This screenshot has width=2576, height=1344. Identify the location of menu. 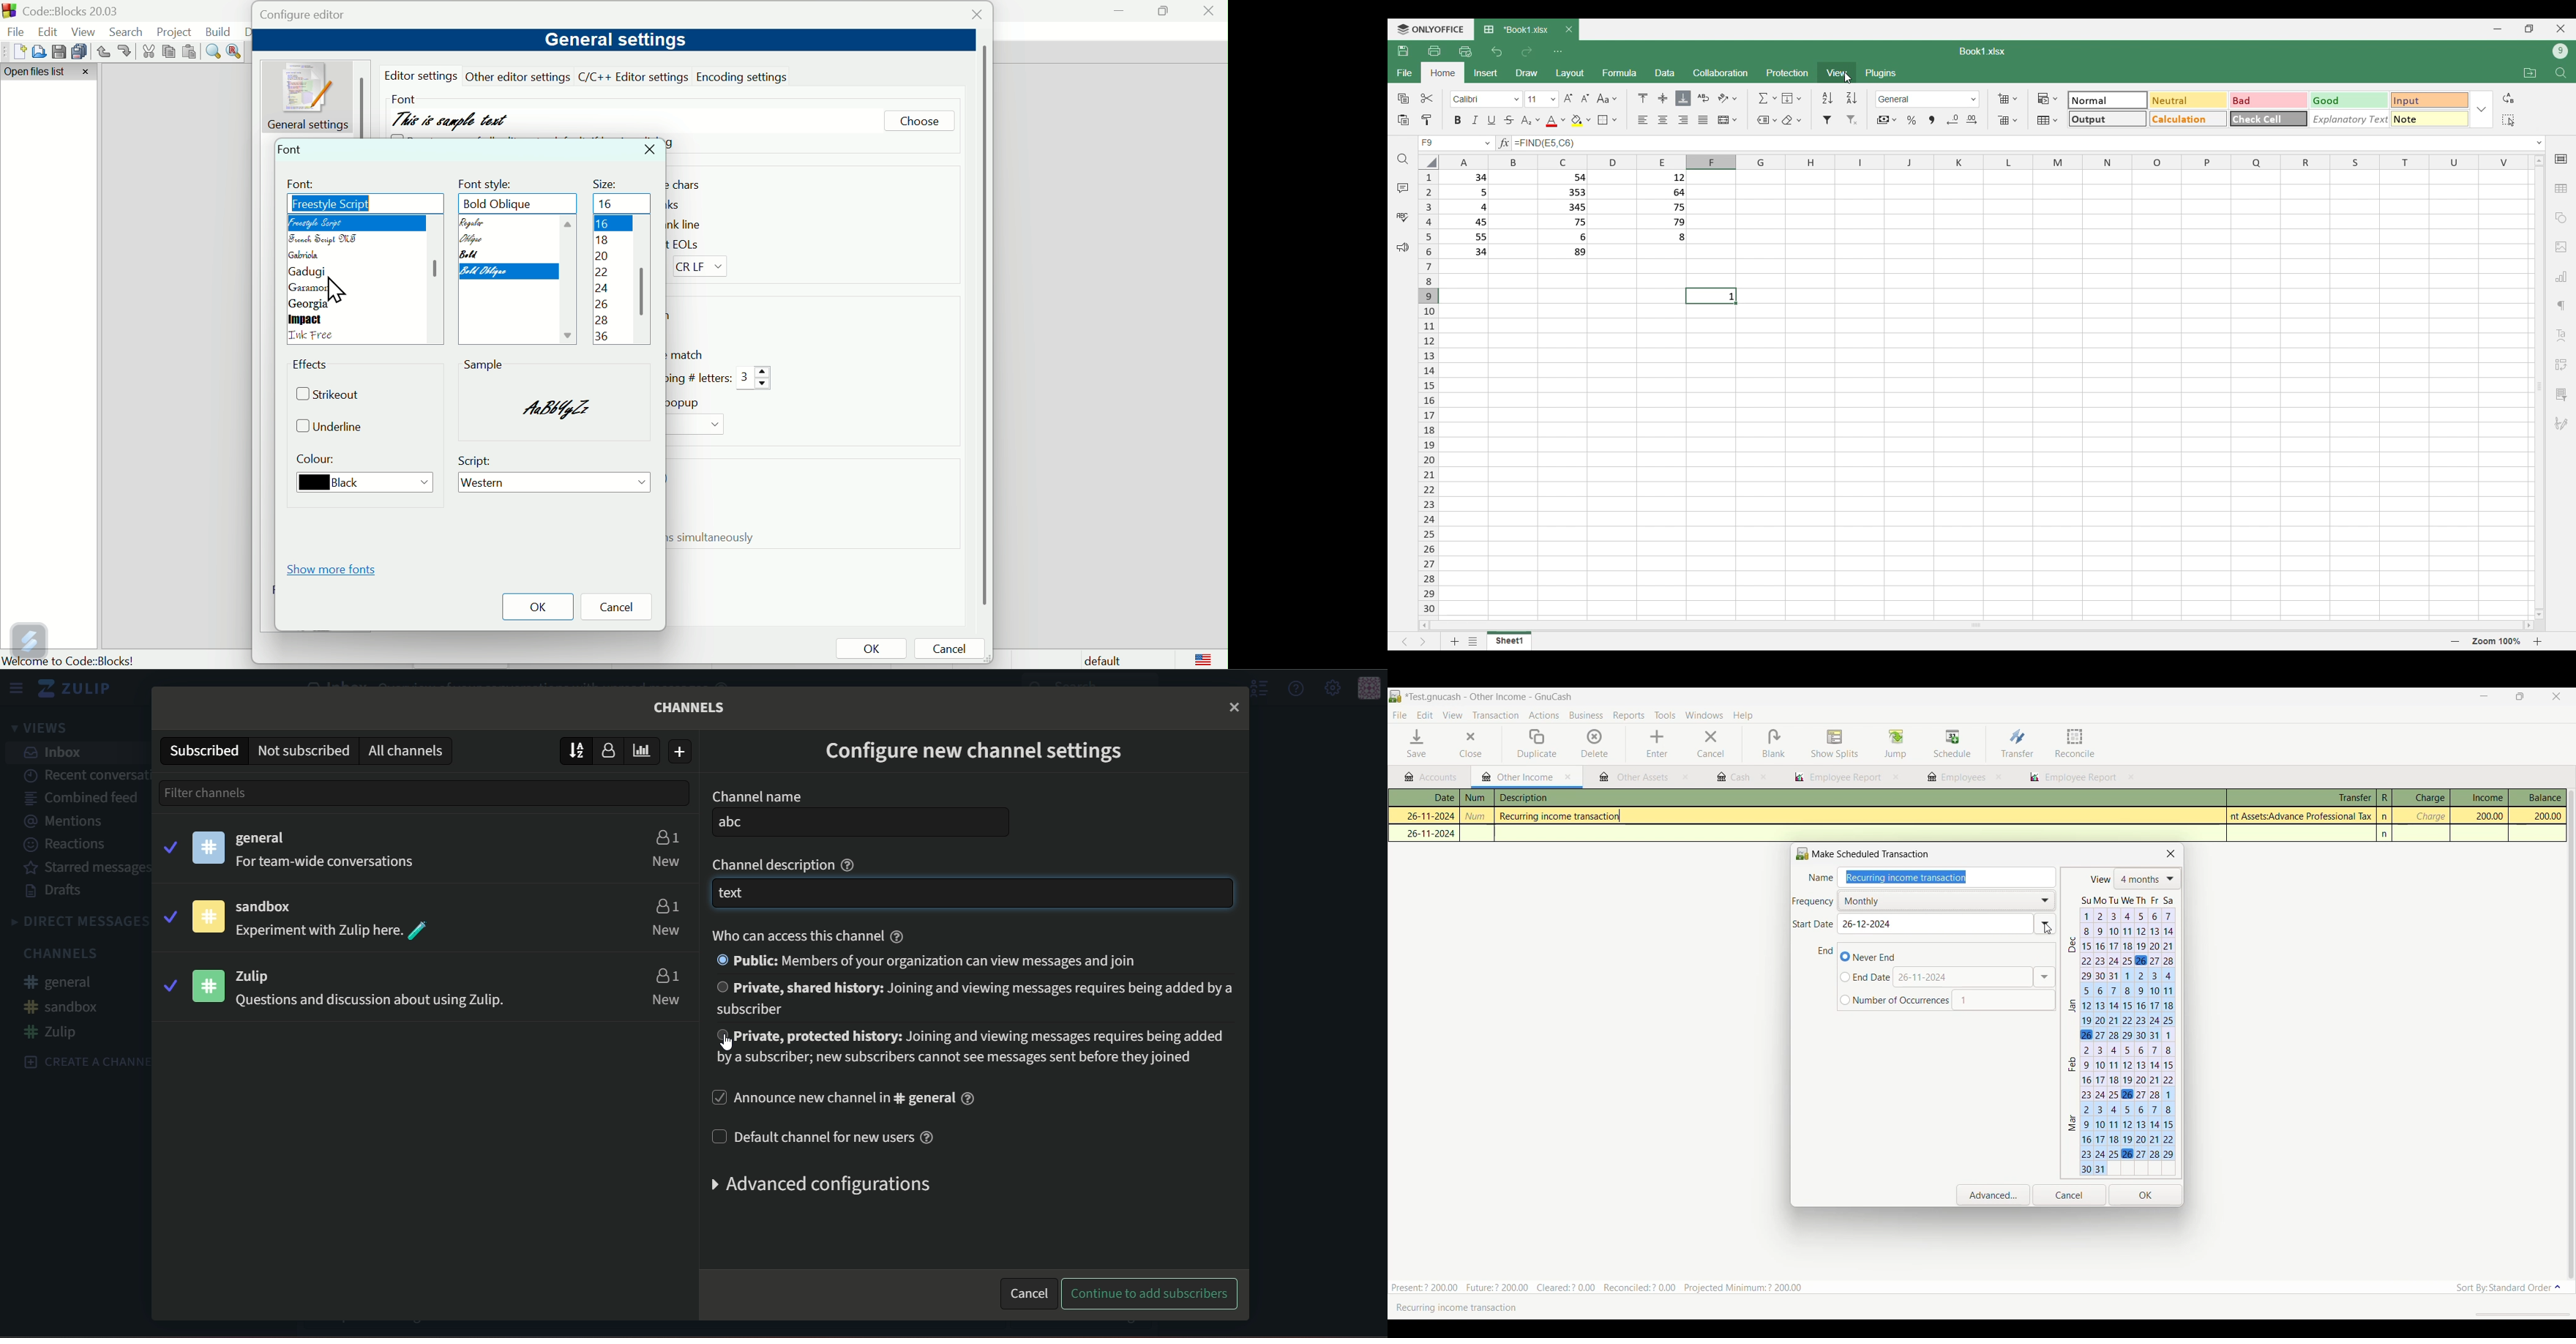
(18, 688).